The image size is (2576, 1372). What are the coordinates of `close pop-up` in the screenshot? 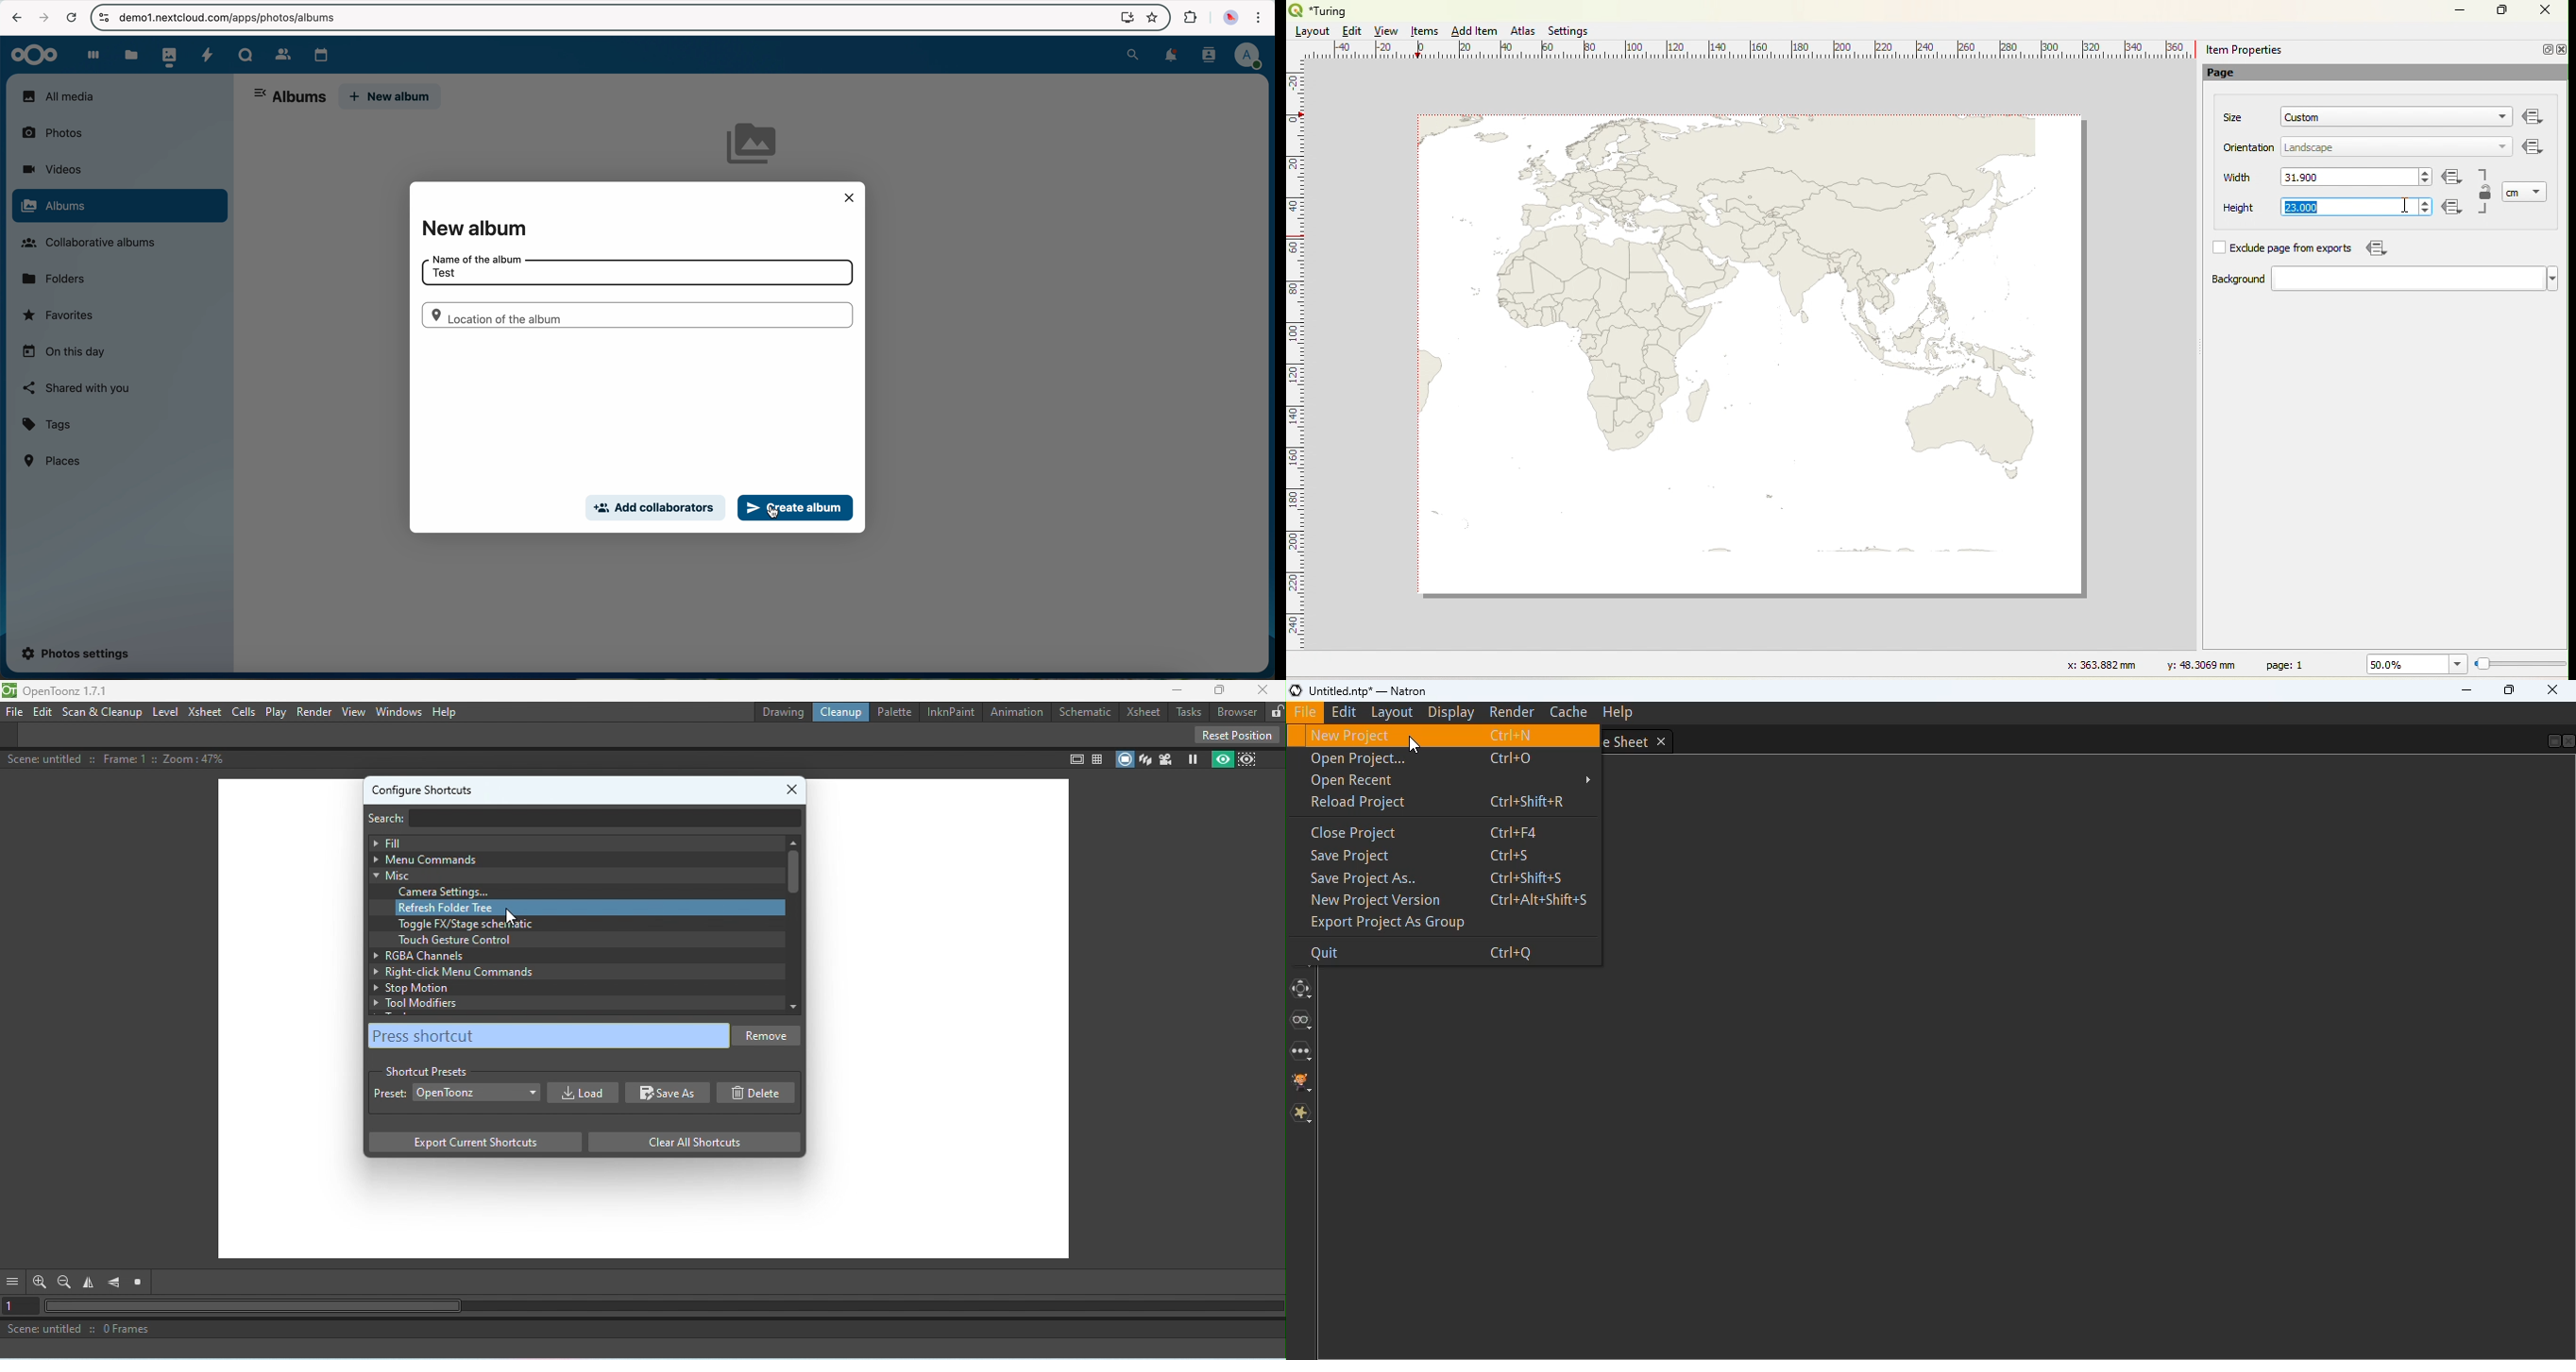 It's located at (849, 198).